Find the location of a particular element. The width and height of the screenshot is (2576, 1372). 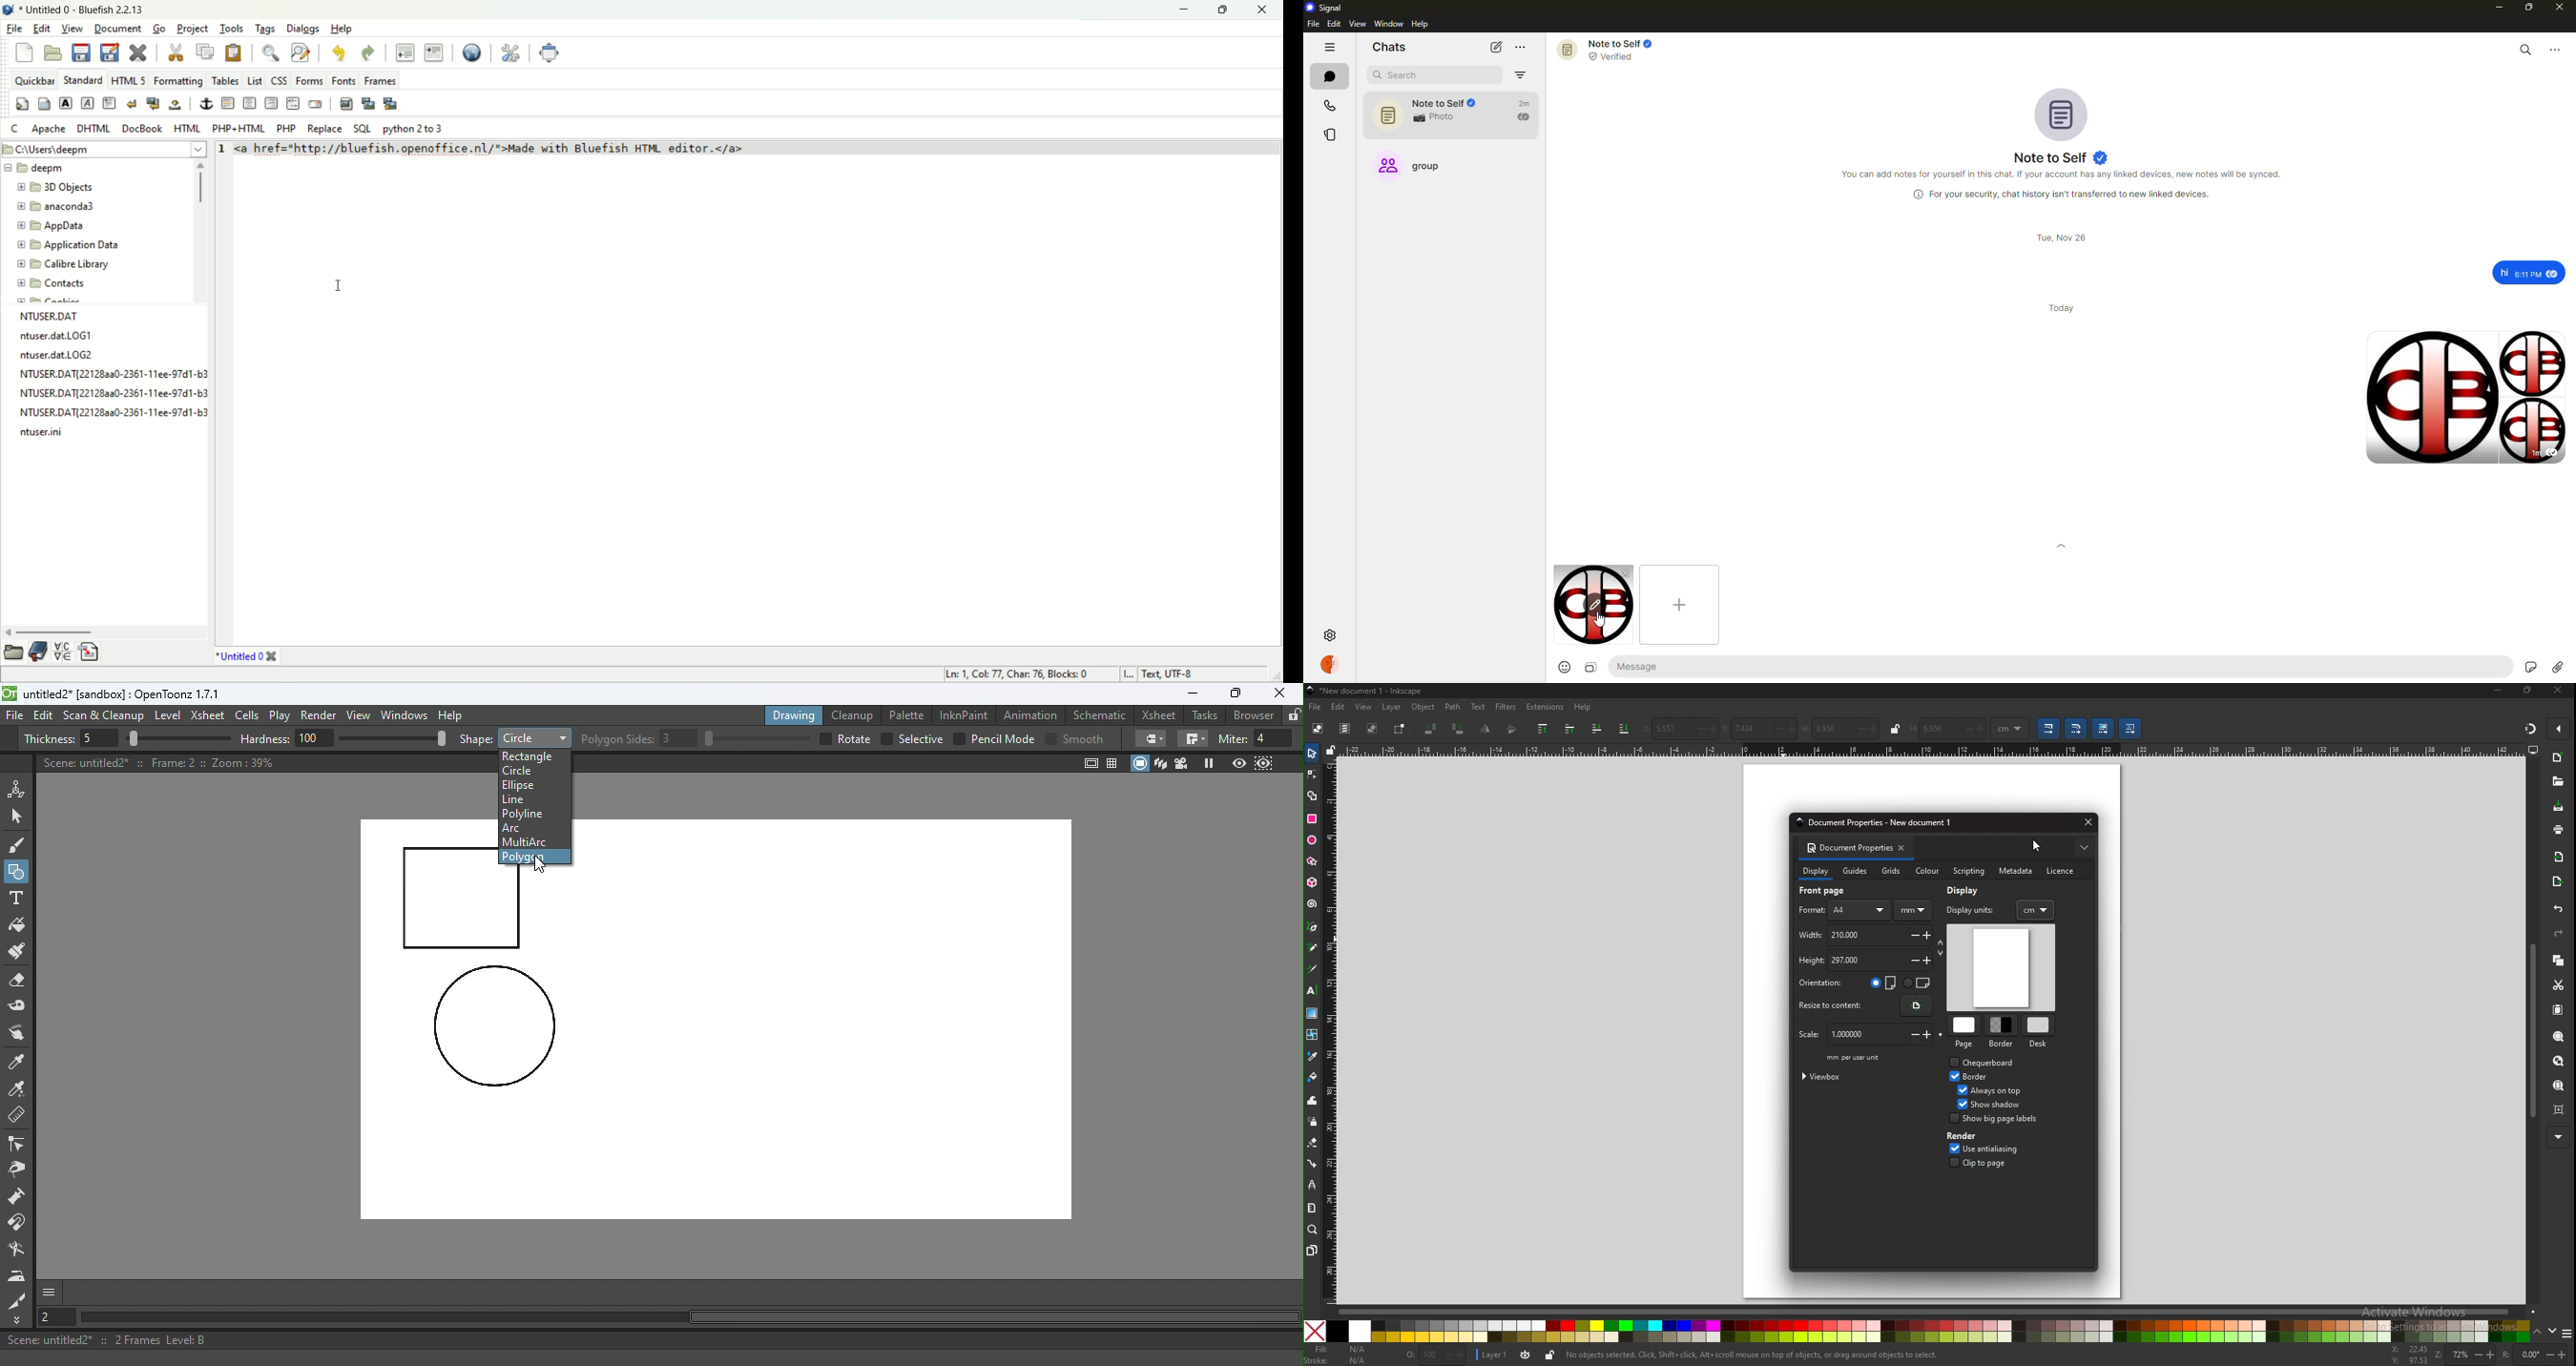

colour is located at coordinates (1926, 872).